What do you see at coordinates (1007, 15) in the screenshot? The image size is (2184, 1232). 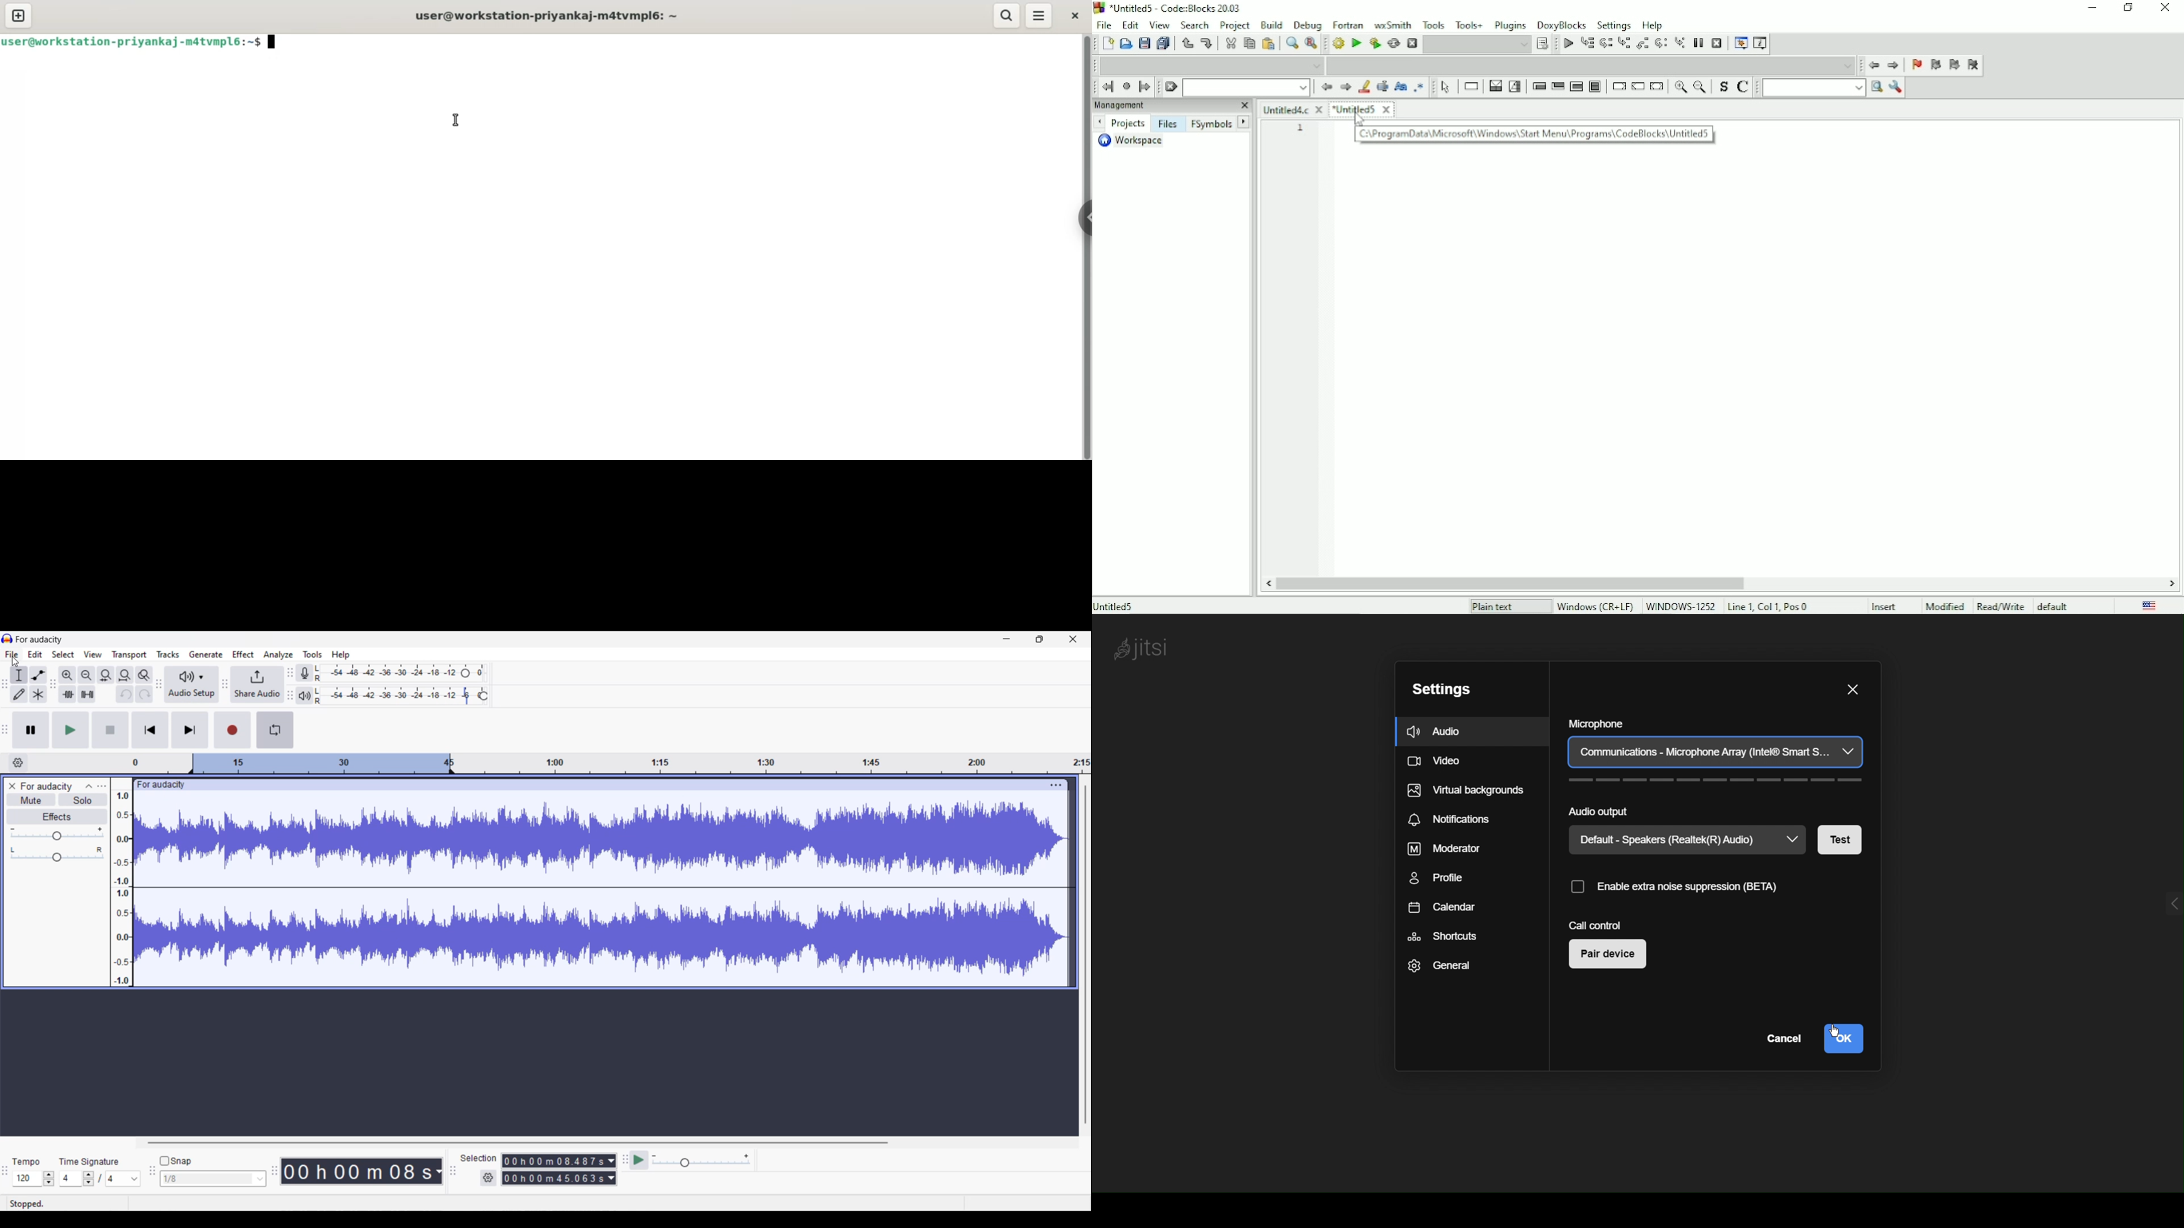 I see `search` at bounding box center [1007, 15].